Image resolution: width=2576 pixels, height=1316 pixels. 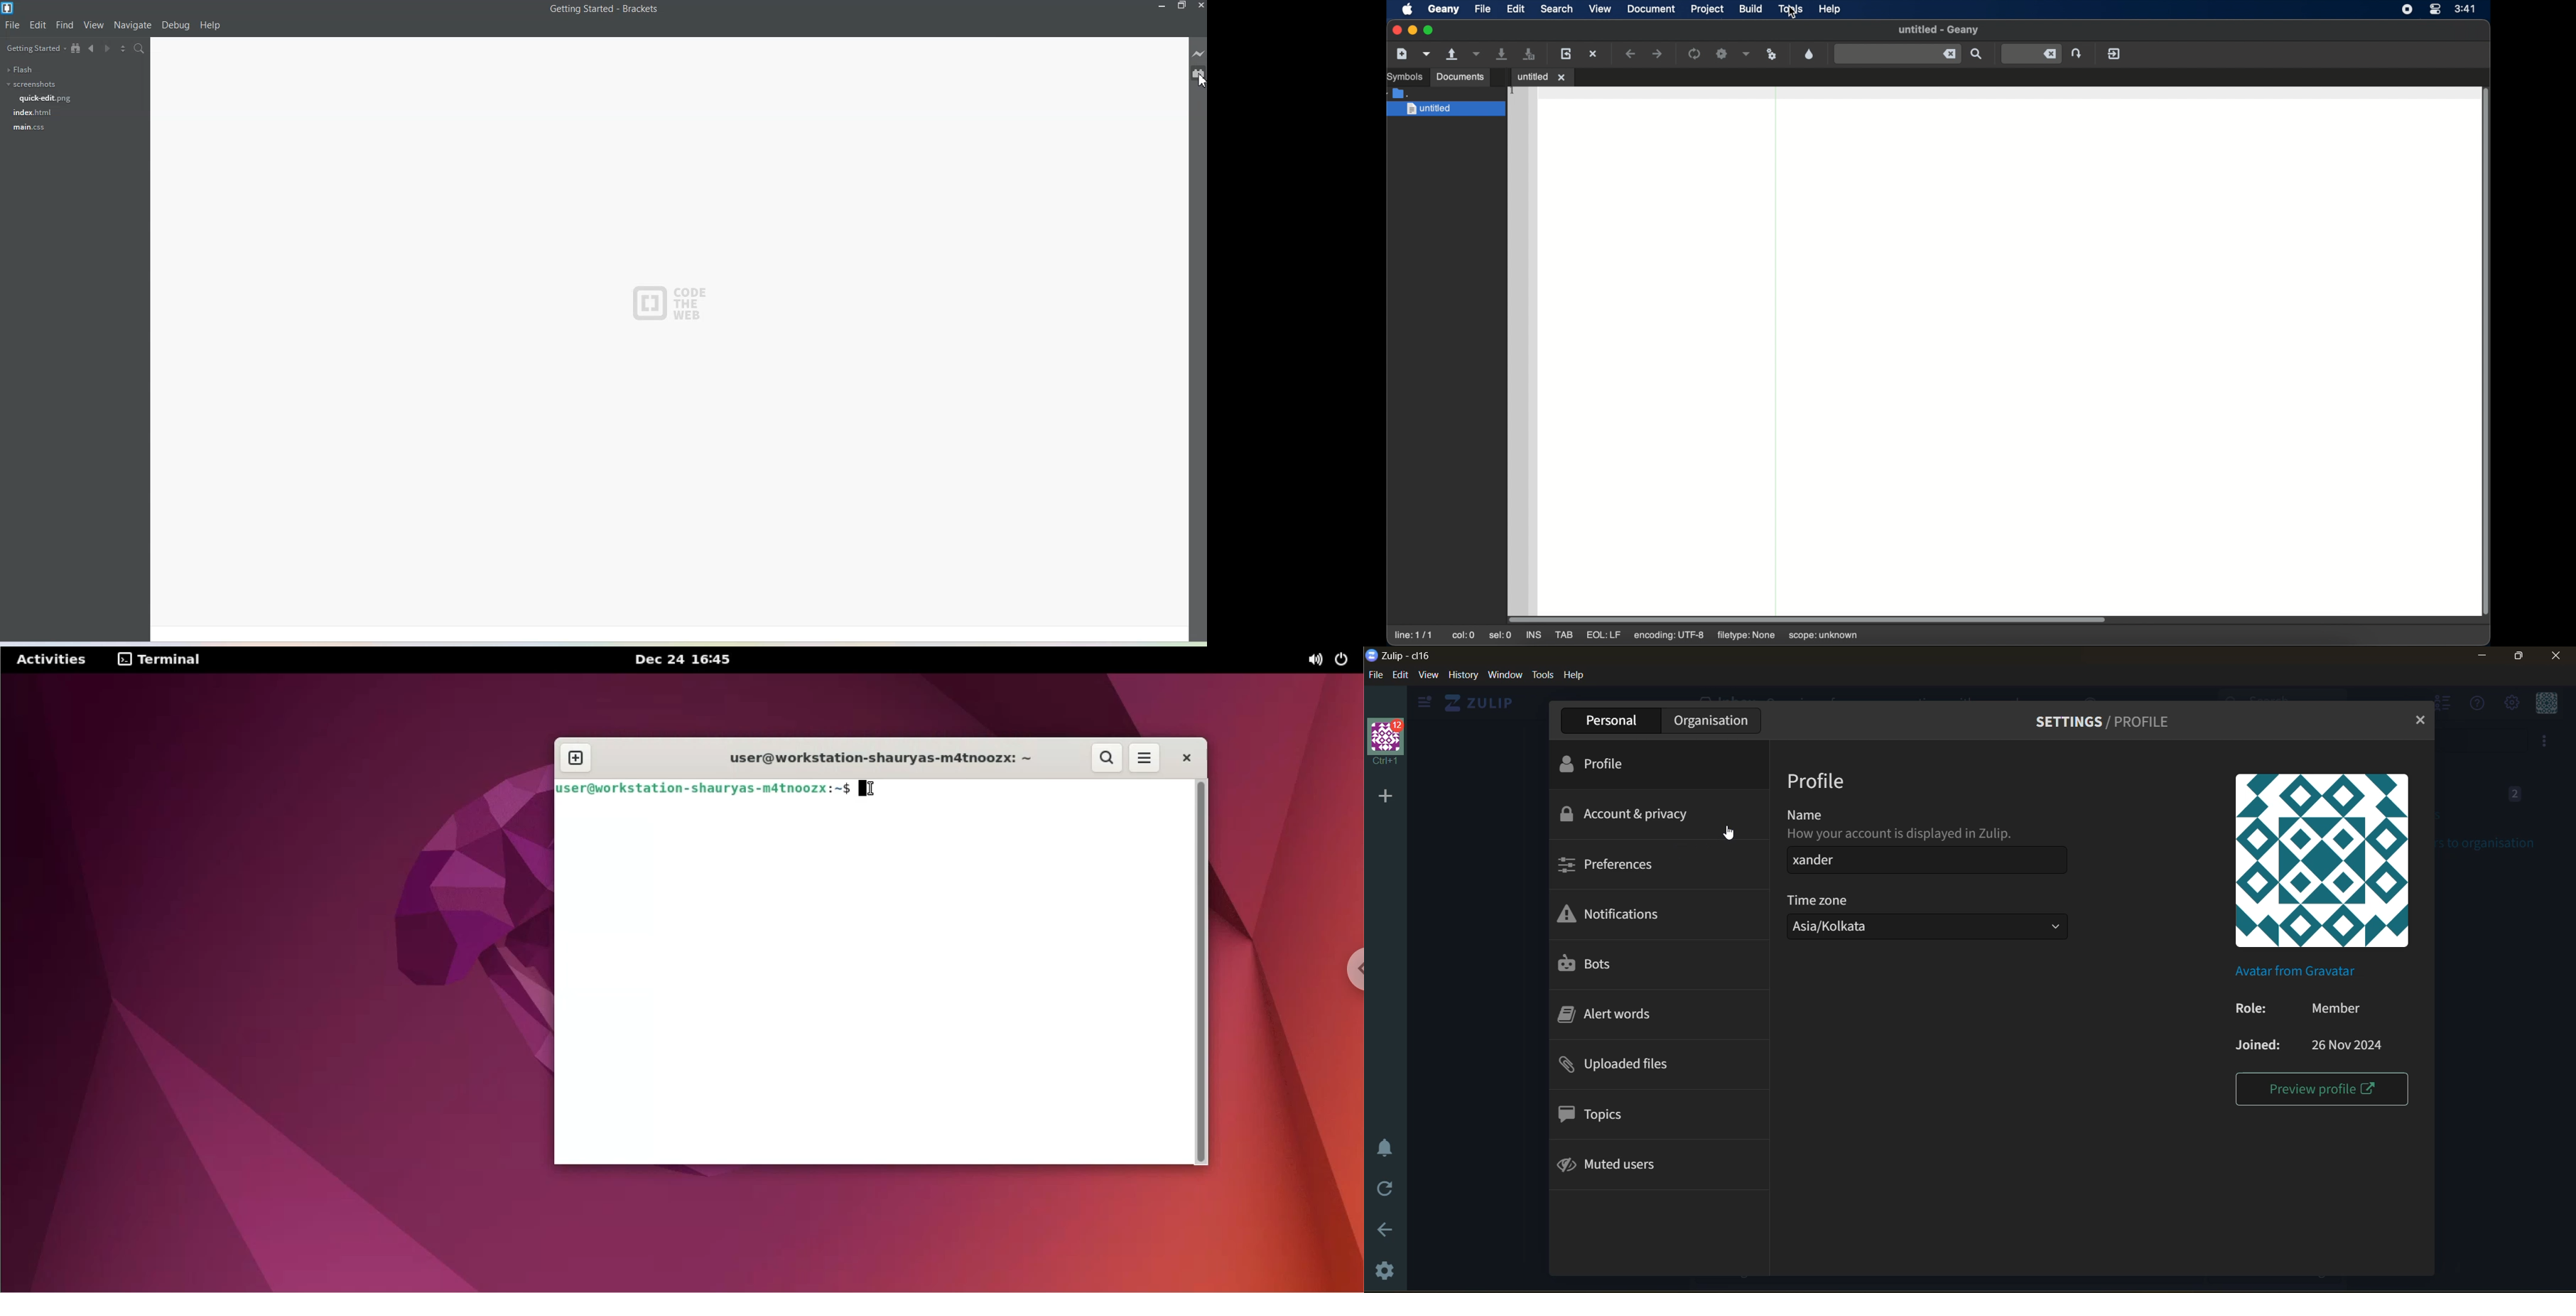 What do you see at coordinates (35, 49) in the screenshot?
I see `Getting Started` at bounding box center [35, 49].